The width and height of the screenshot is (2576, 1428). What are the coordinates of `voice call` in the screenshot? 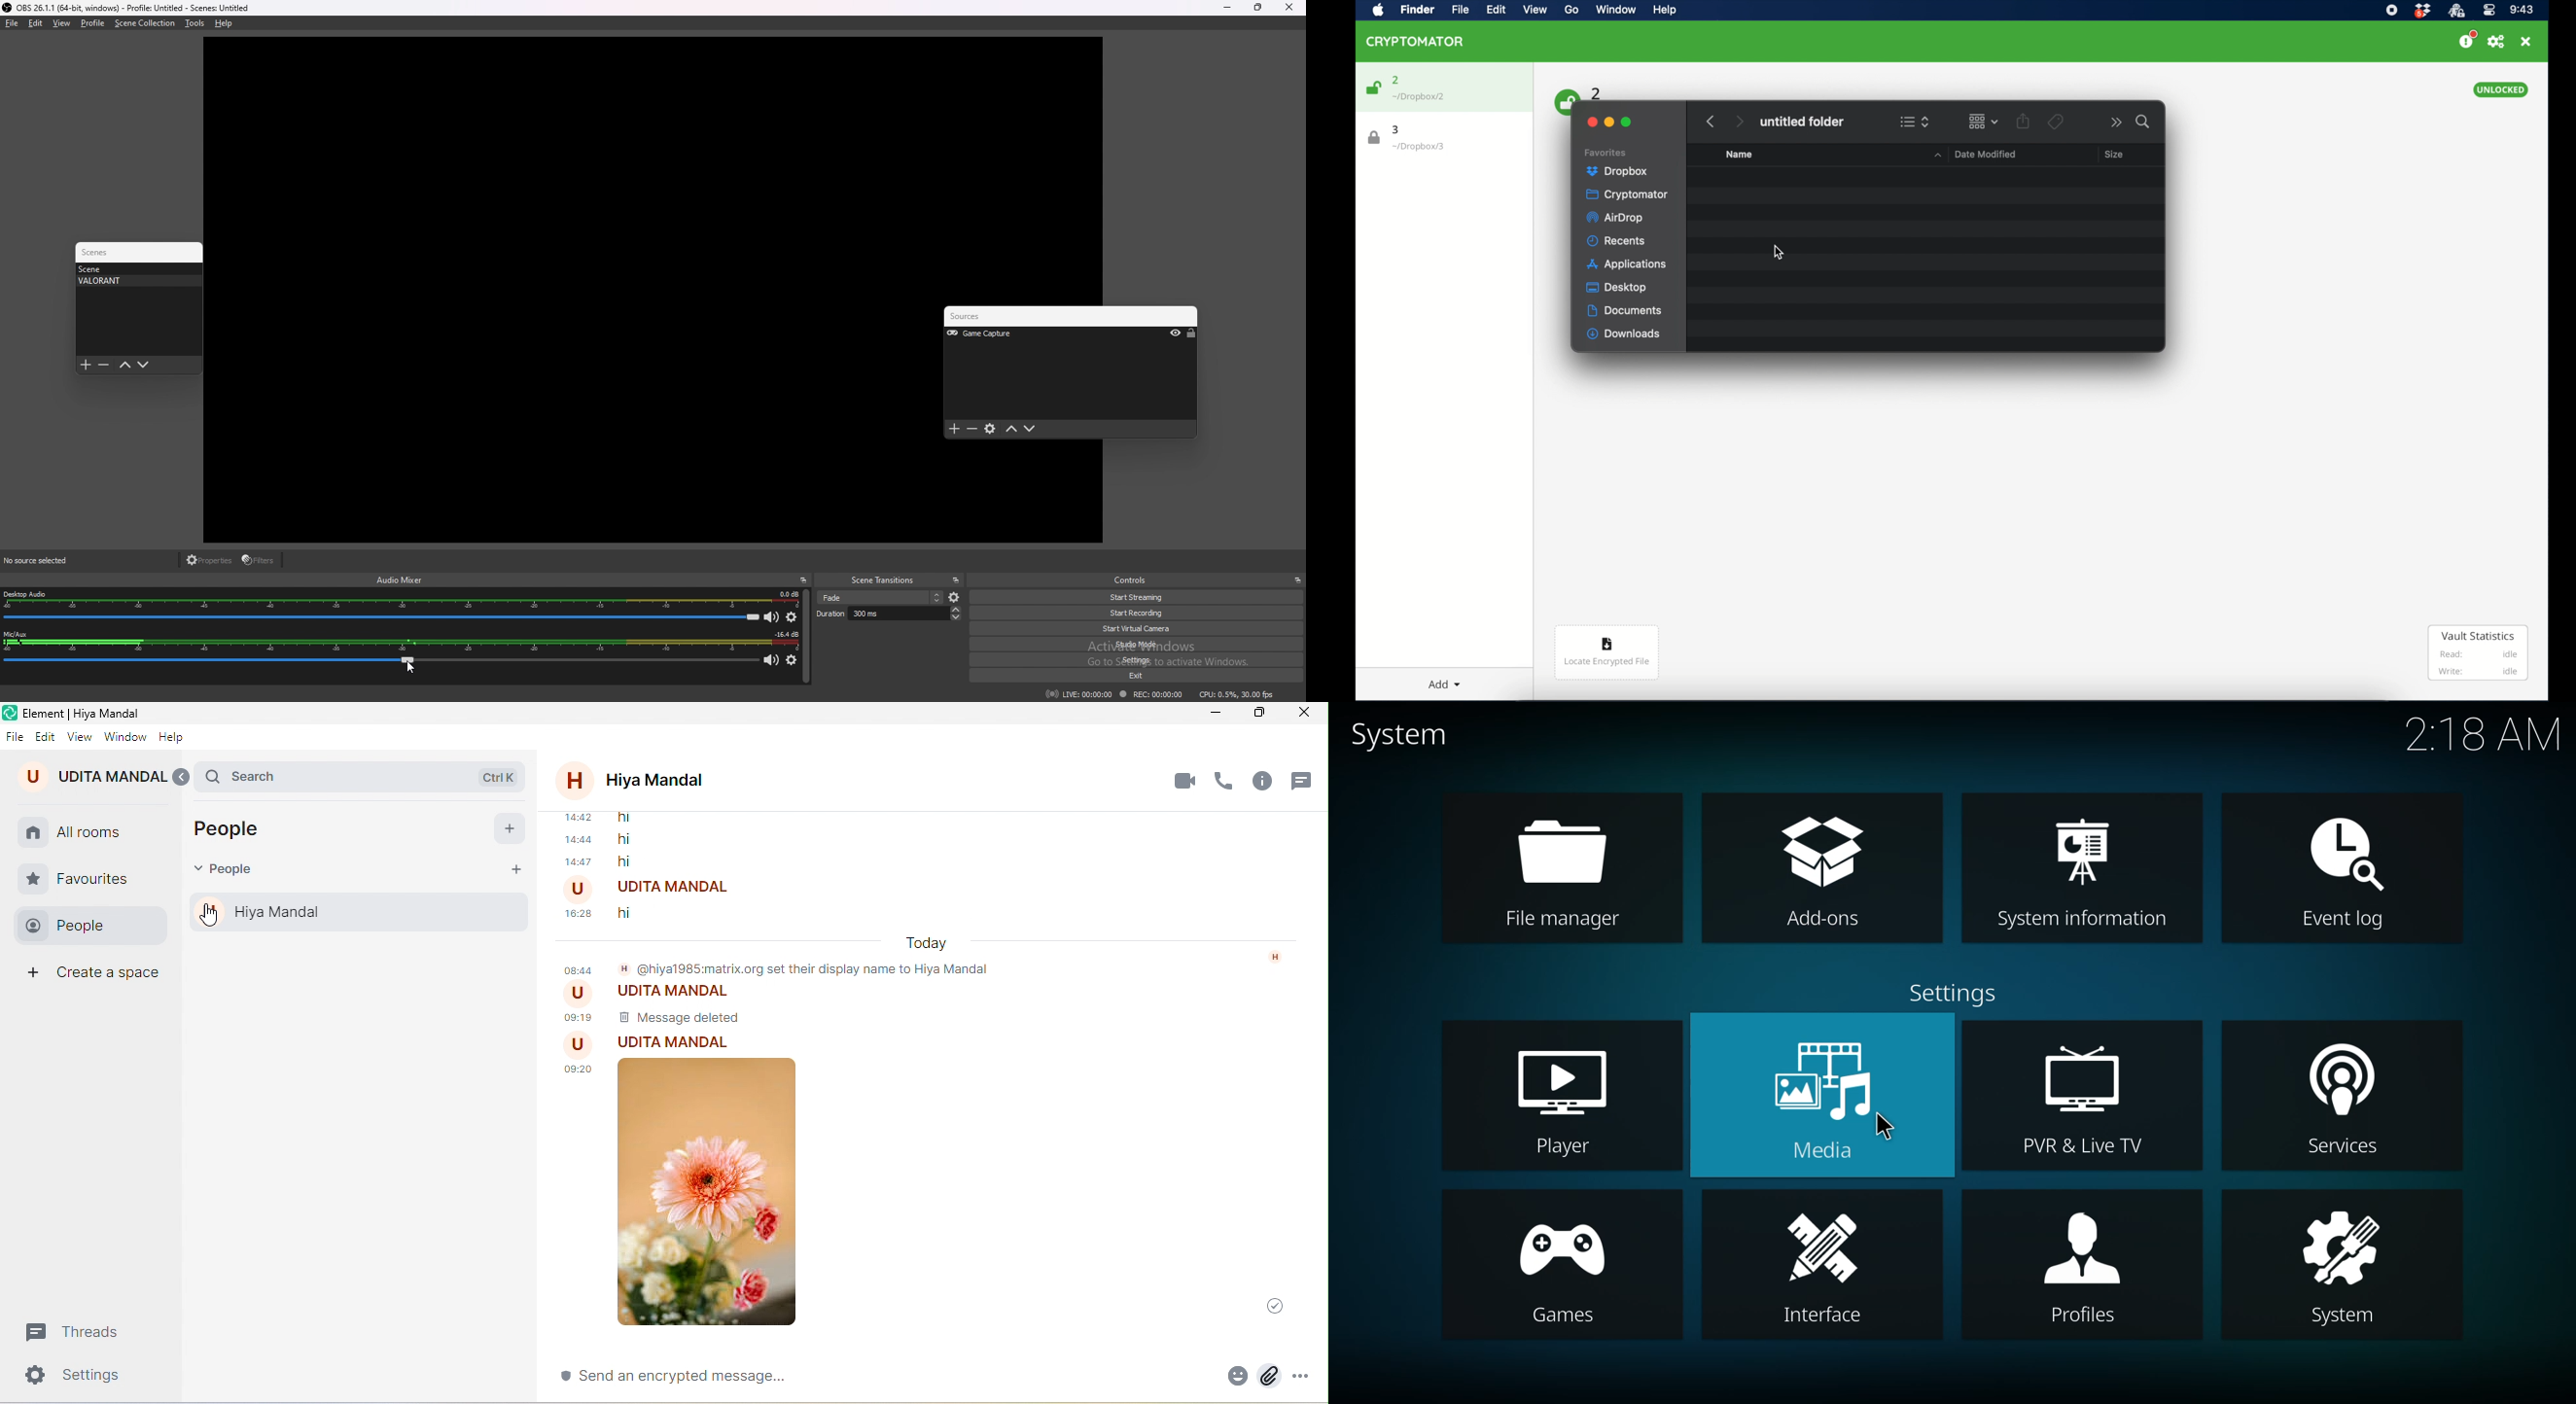 It's located at (1228, 782).